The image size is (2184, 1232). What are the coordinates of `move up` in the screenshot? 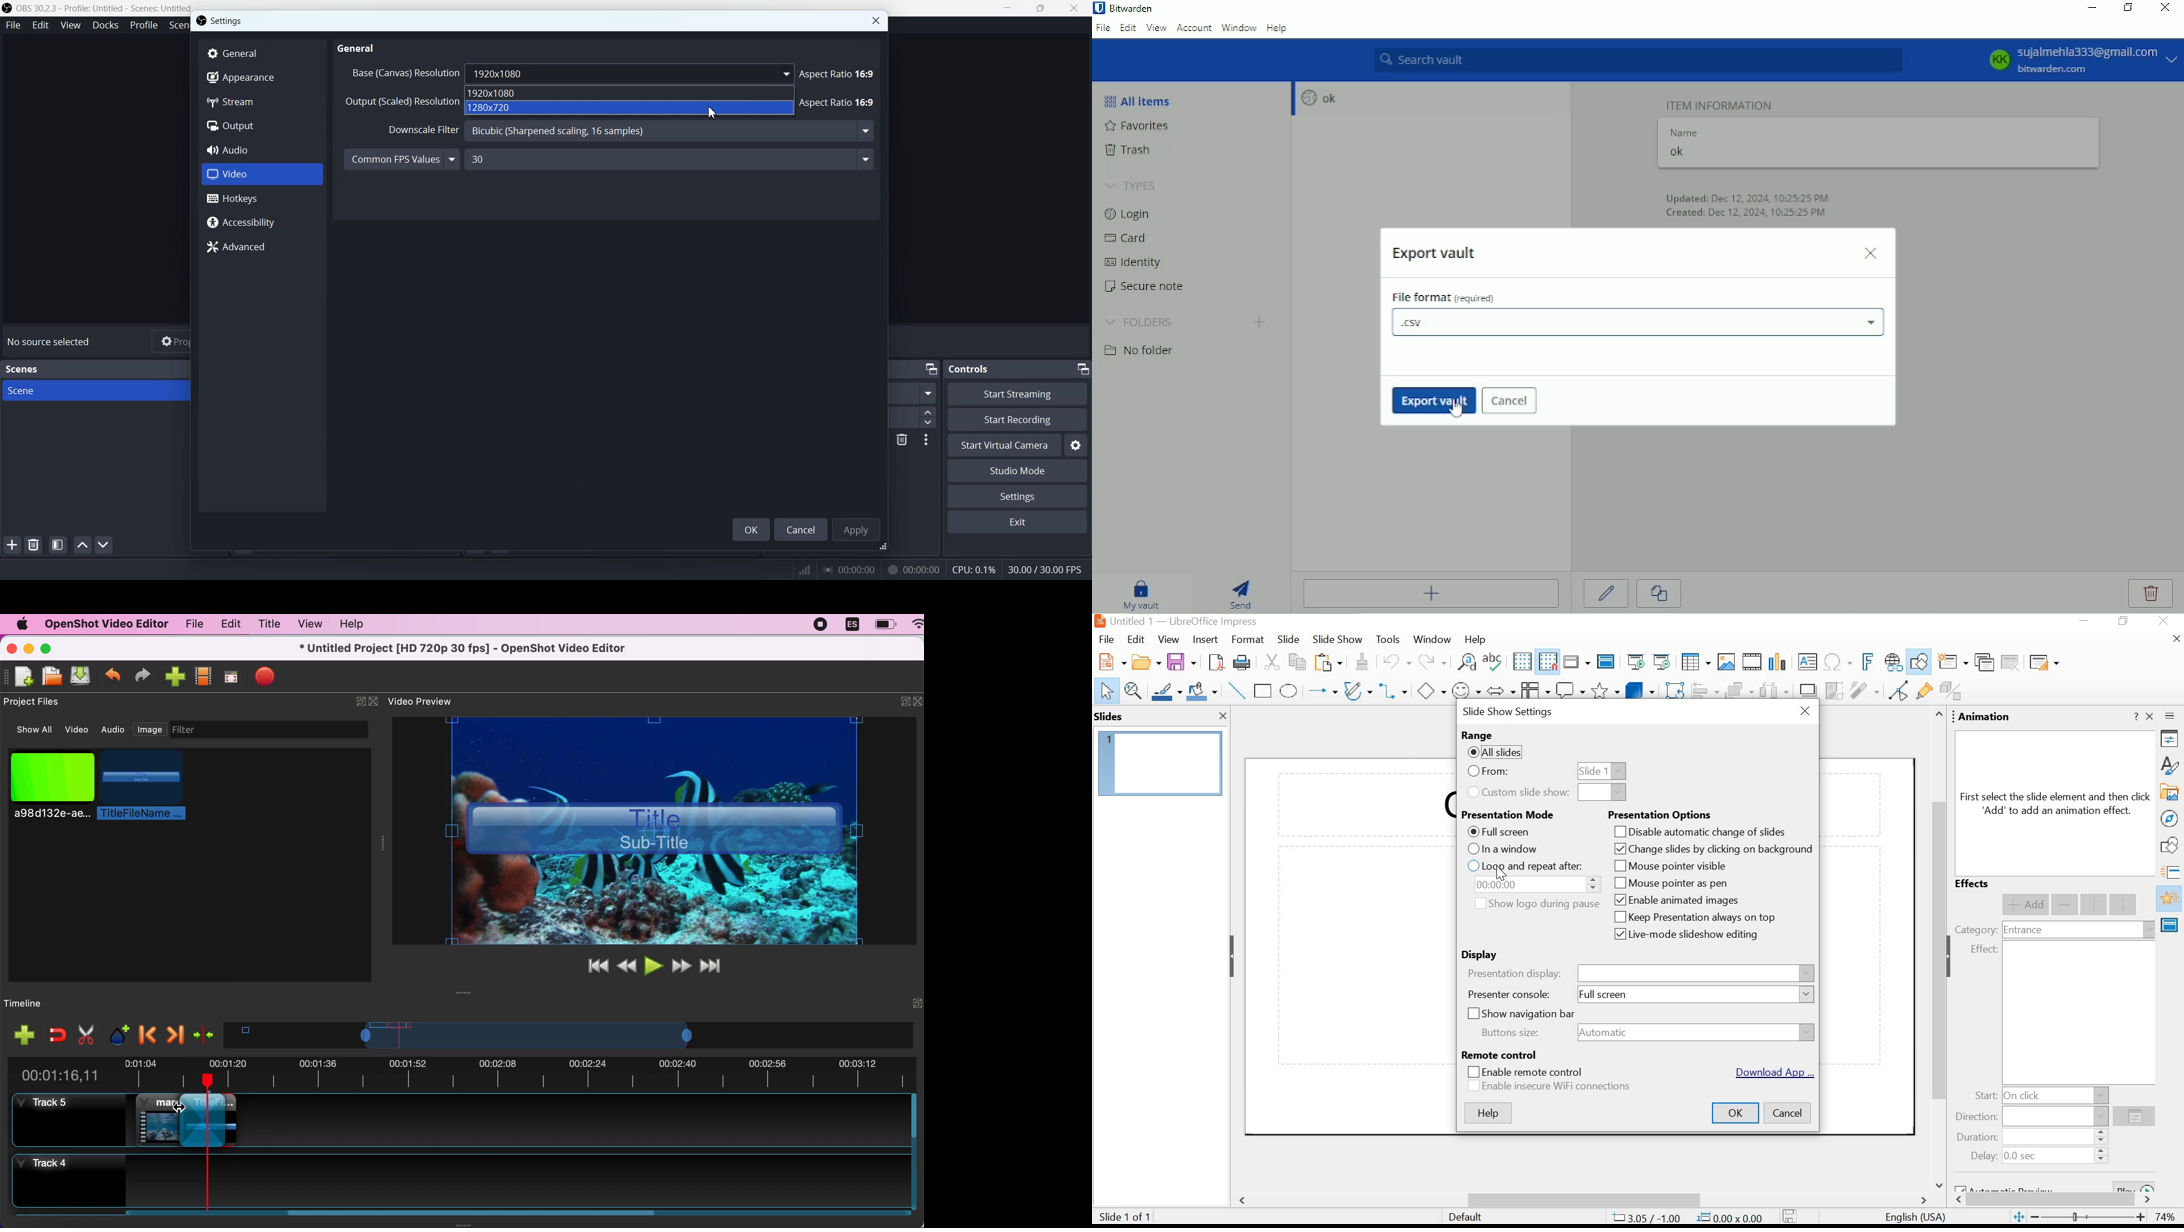 It's located at (2095, 905).